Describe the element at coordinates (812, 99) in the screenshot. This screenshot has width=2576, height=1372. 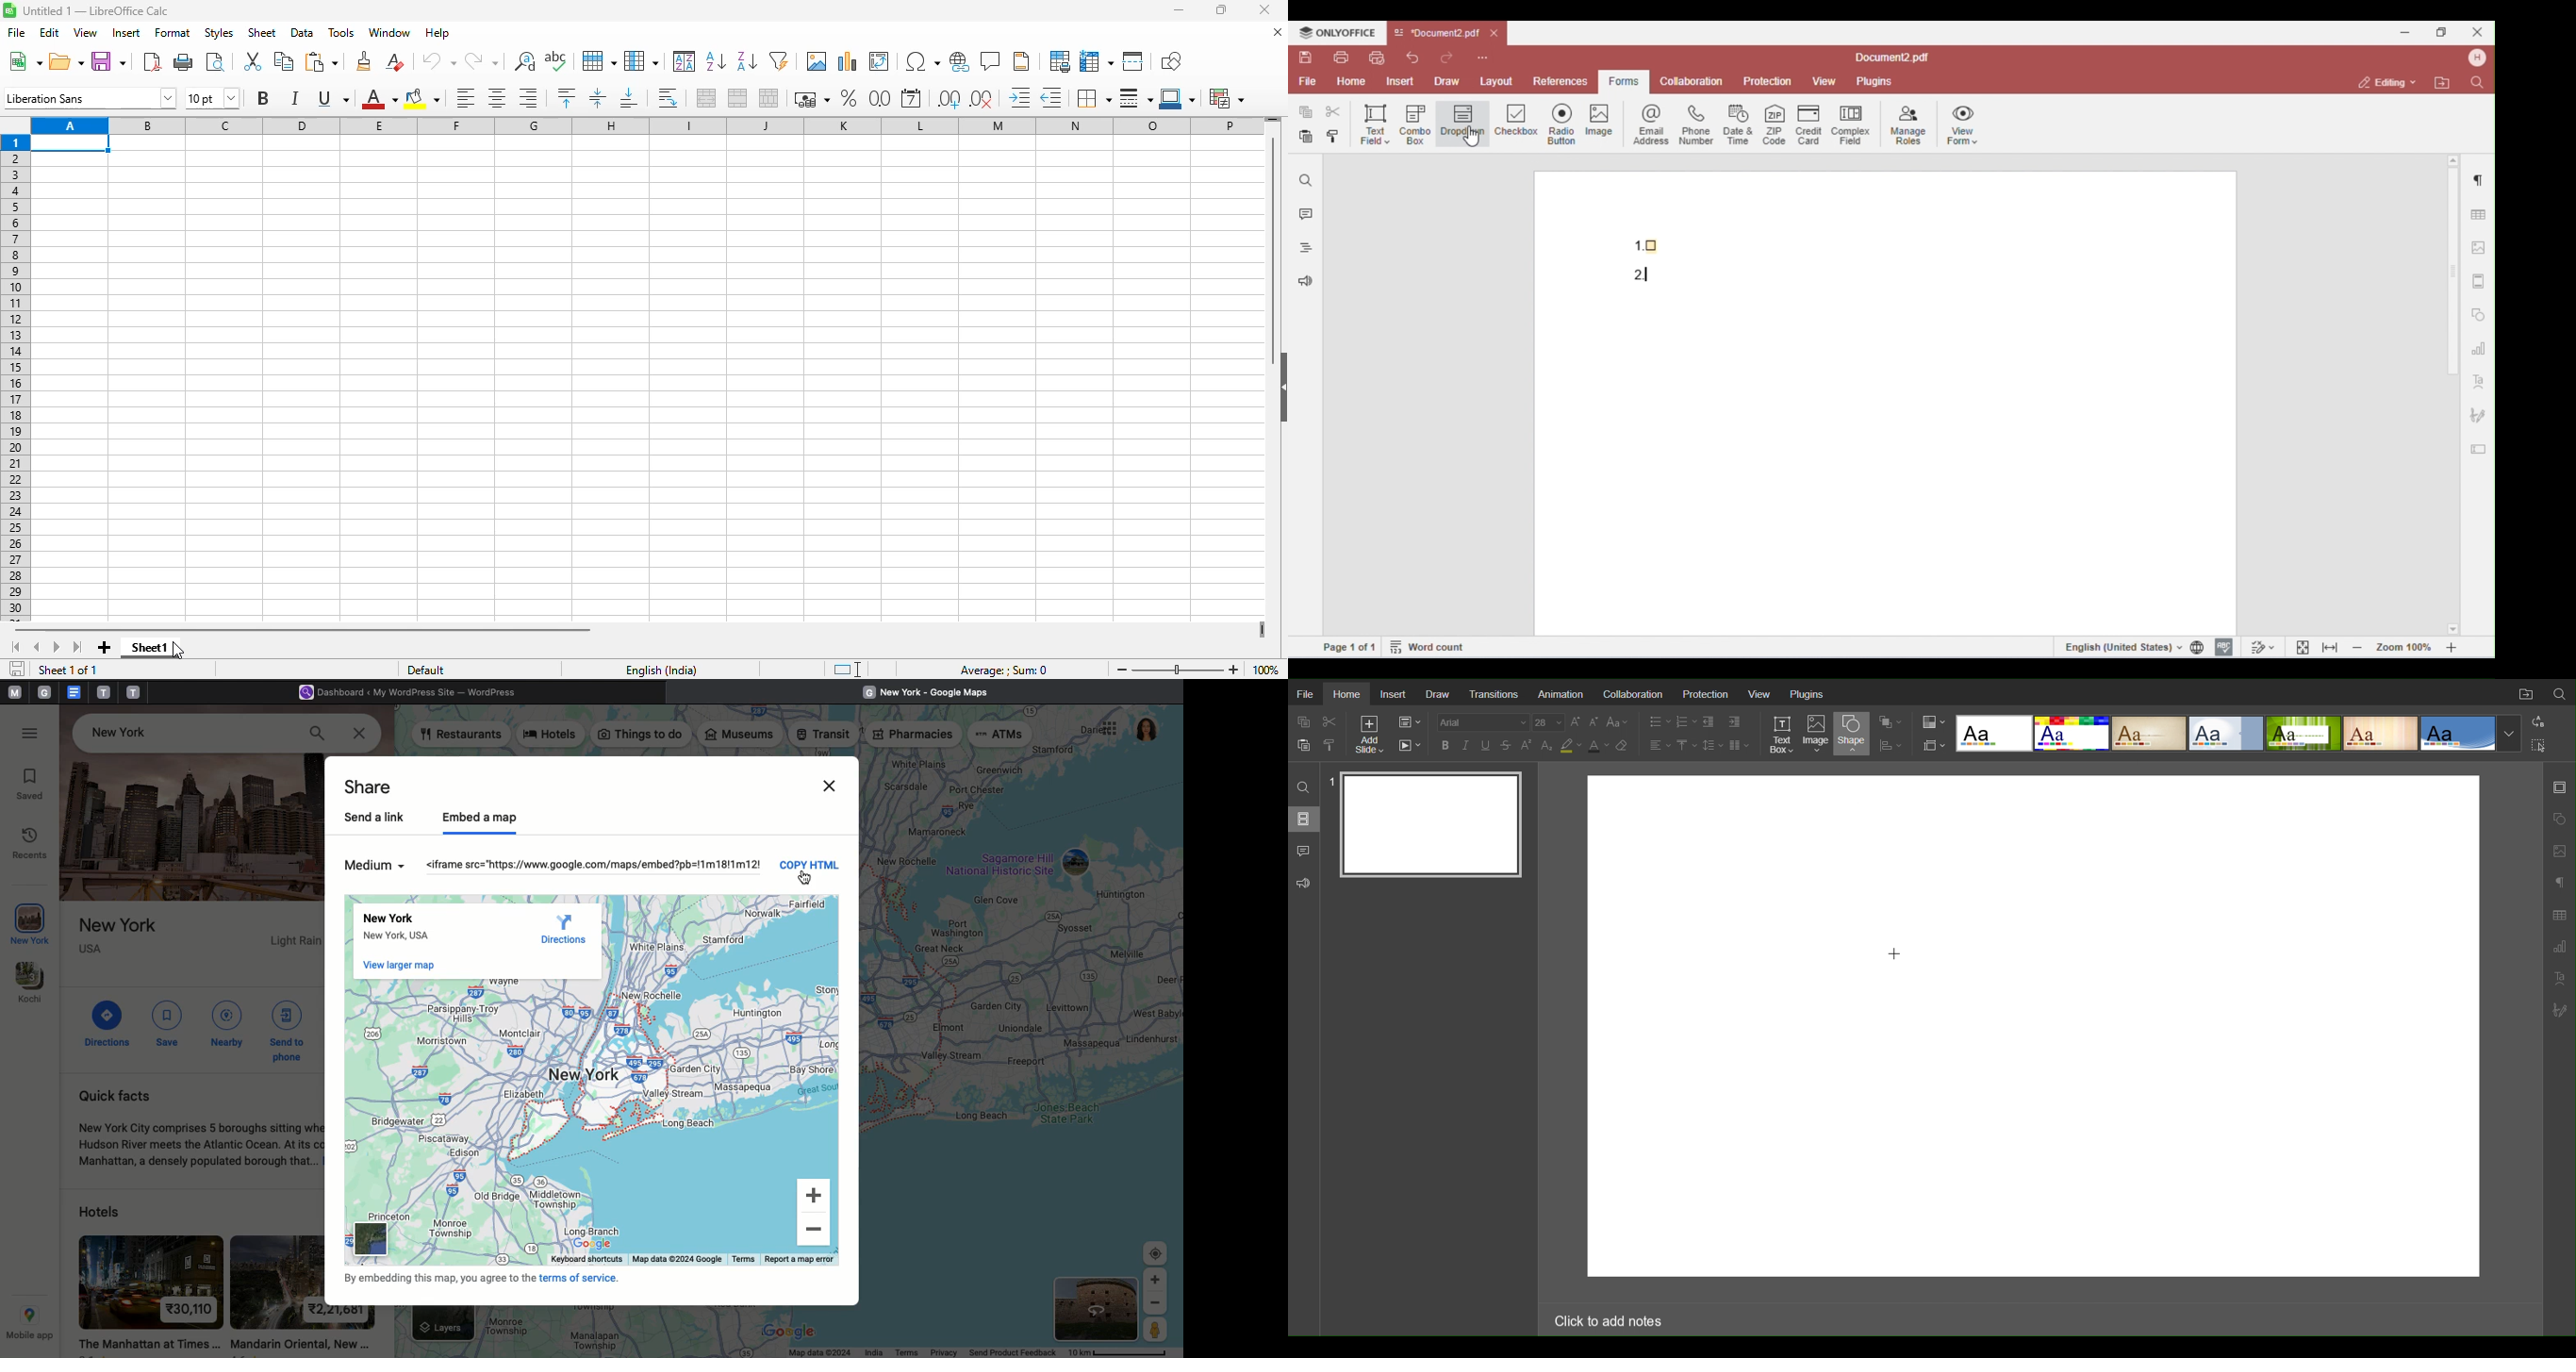
I see `format as currency` at that location.